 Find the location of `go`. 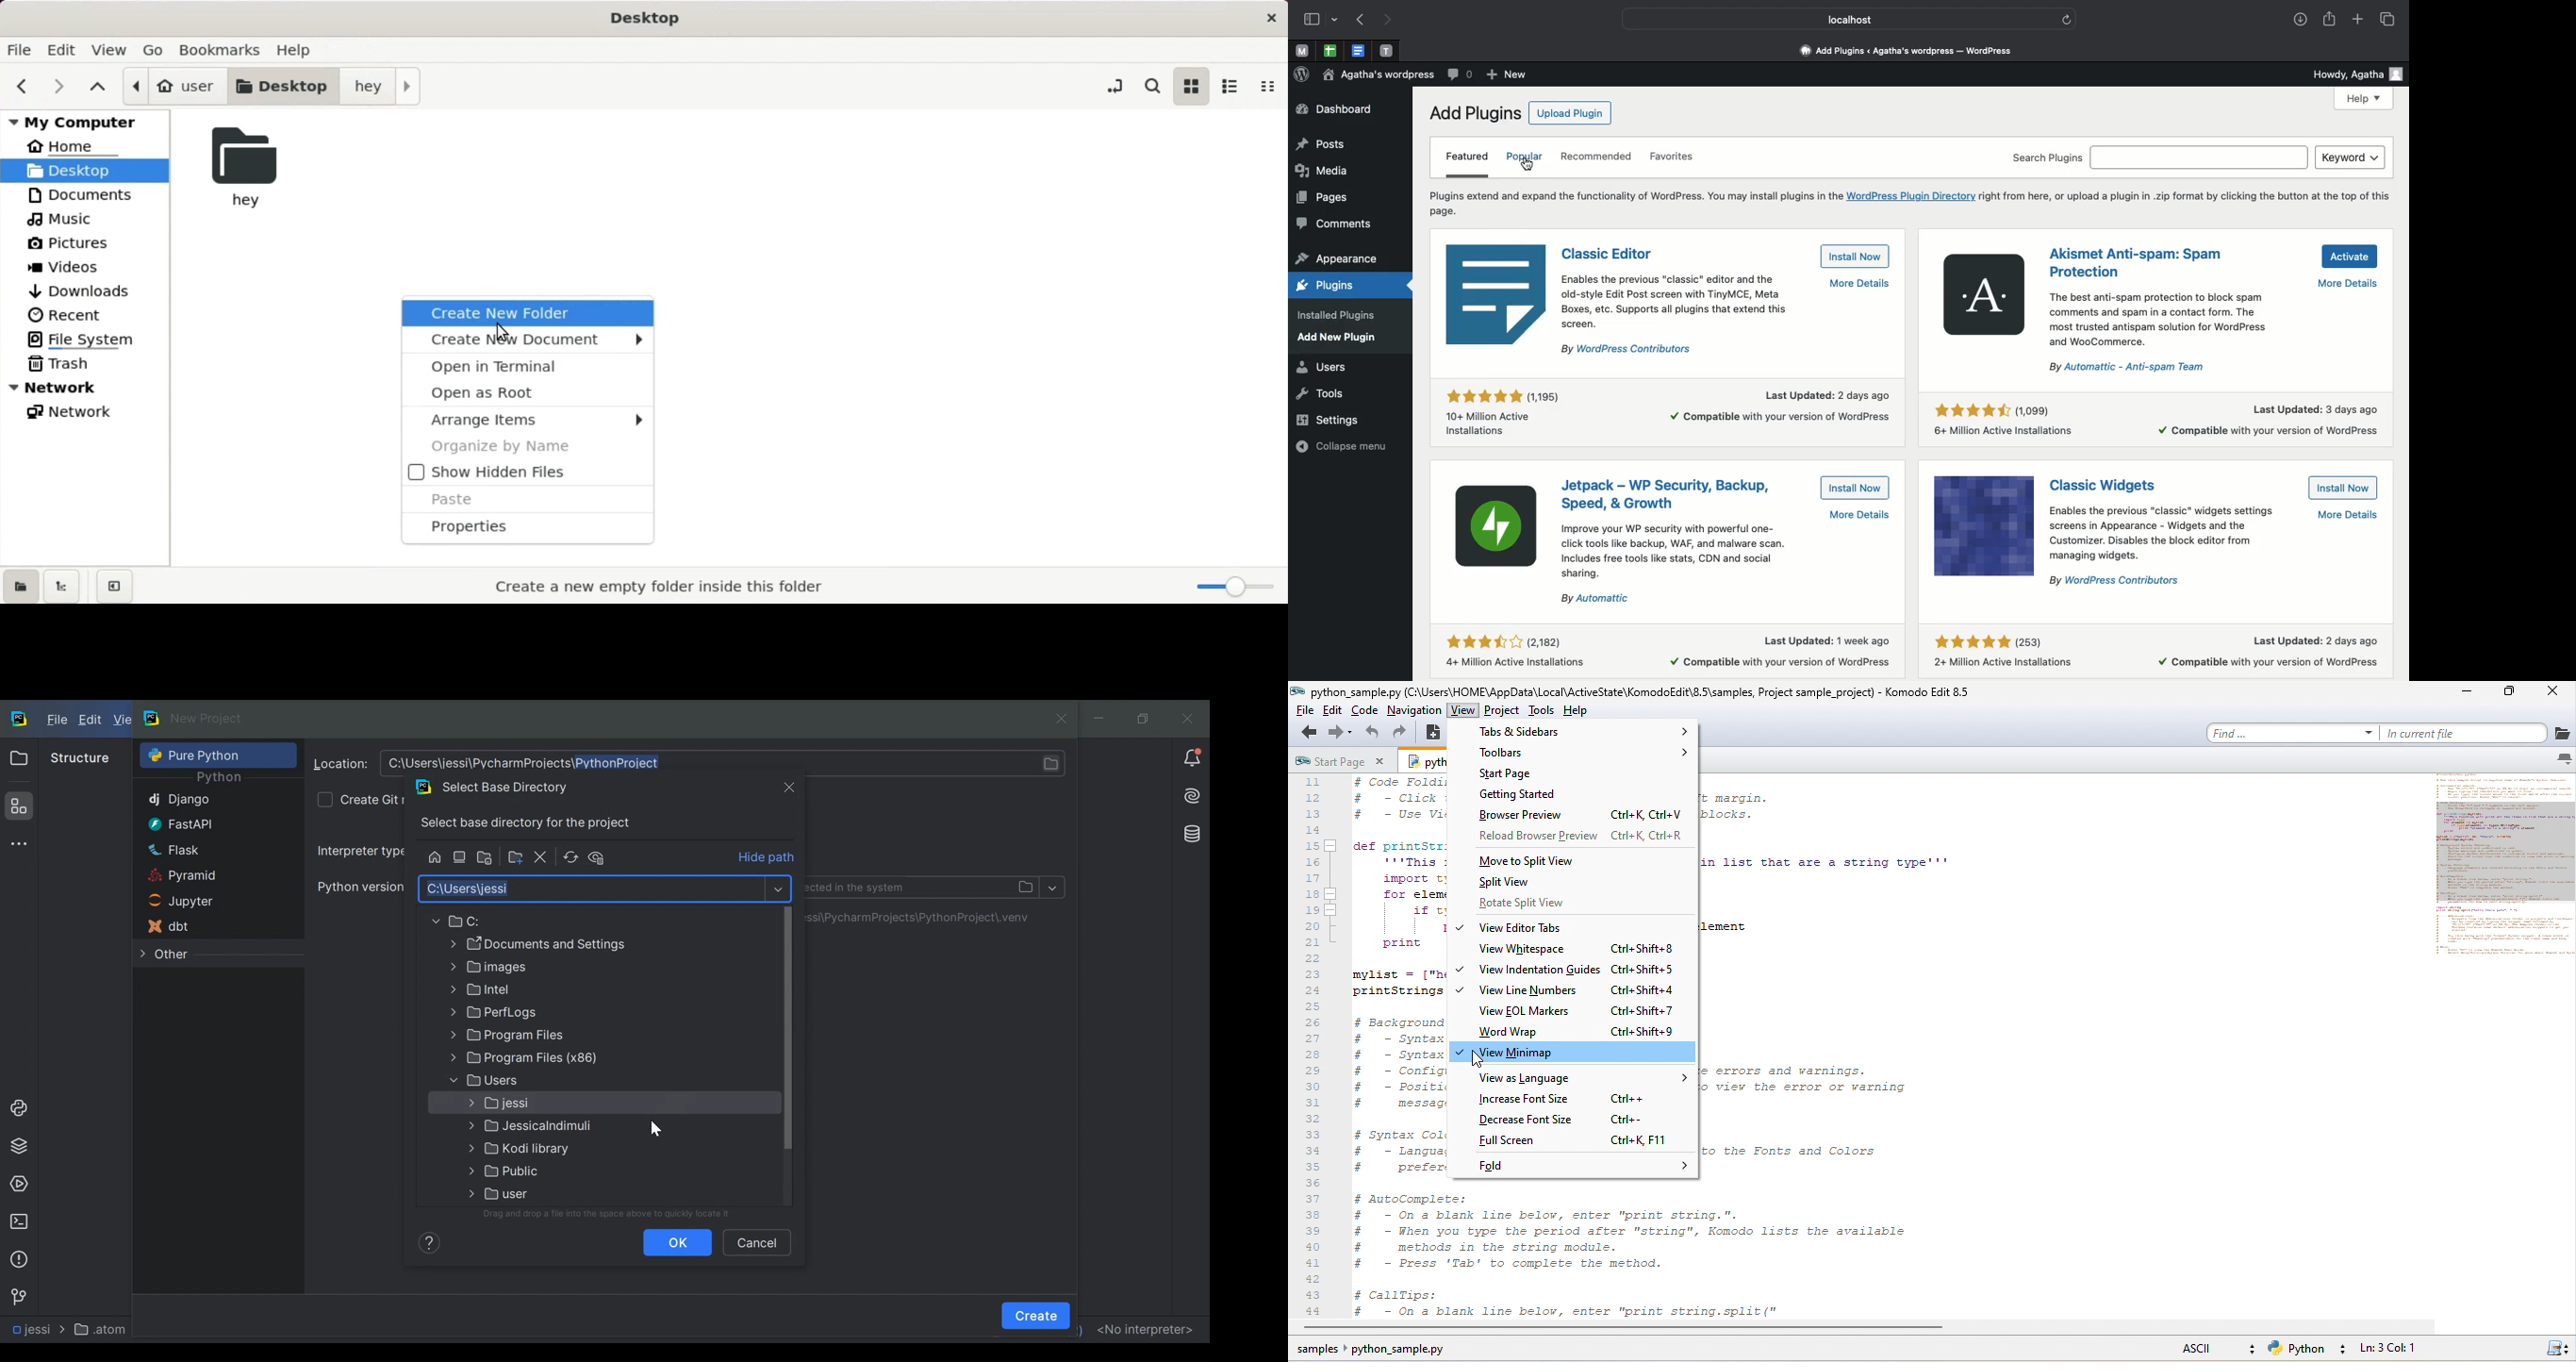

go is located at coordinates (158, 50).